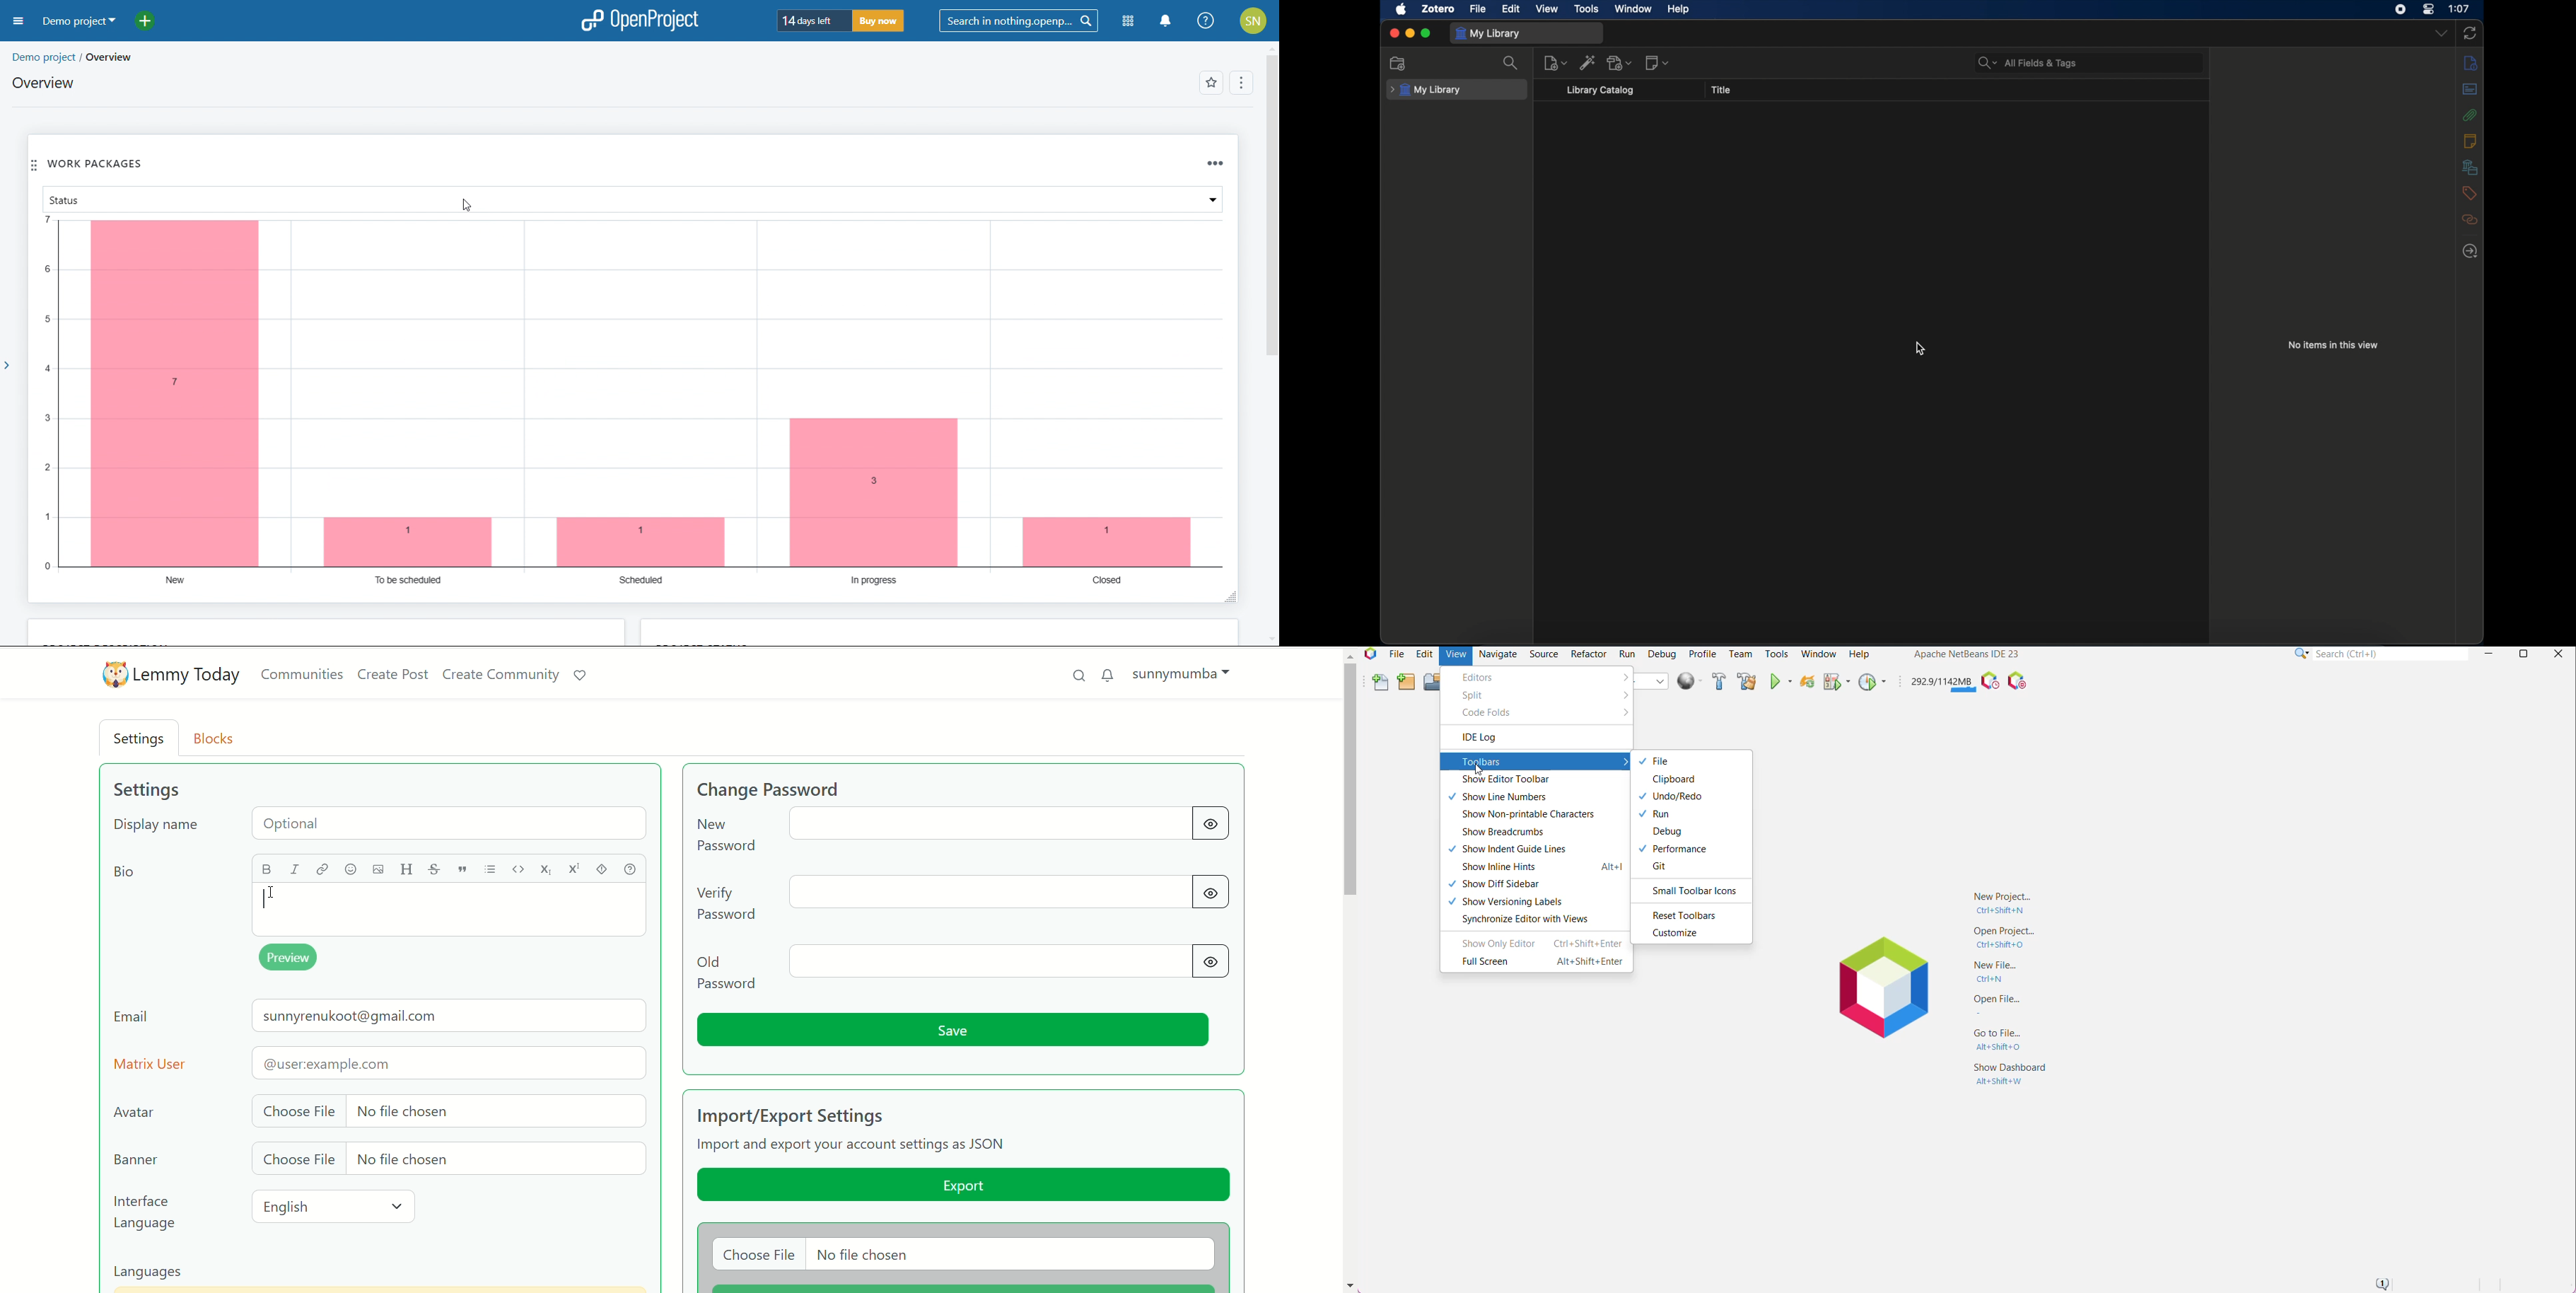 This screenshot has height=1316, width=2576. I want to click on zotero, so click(1438, 9).